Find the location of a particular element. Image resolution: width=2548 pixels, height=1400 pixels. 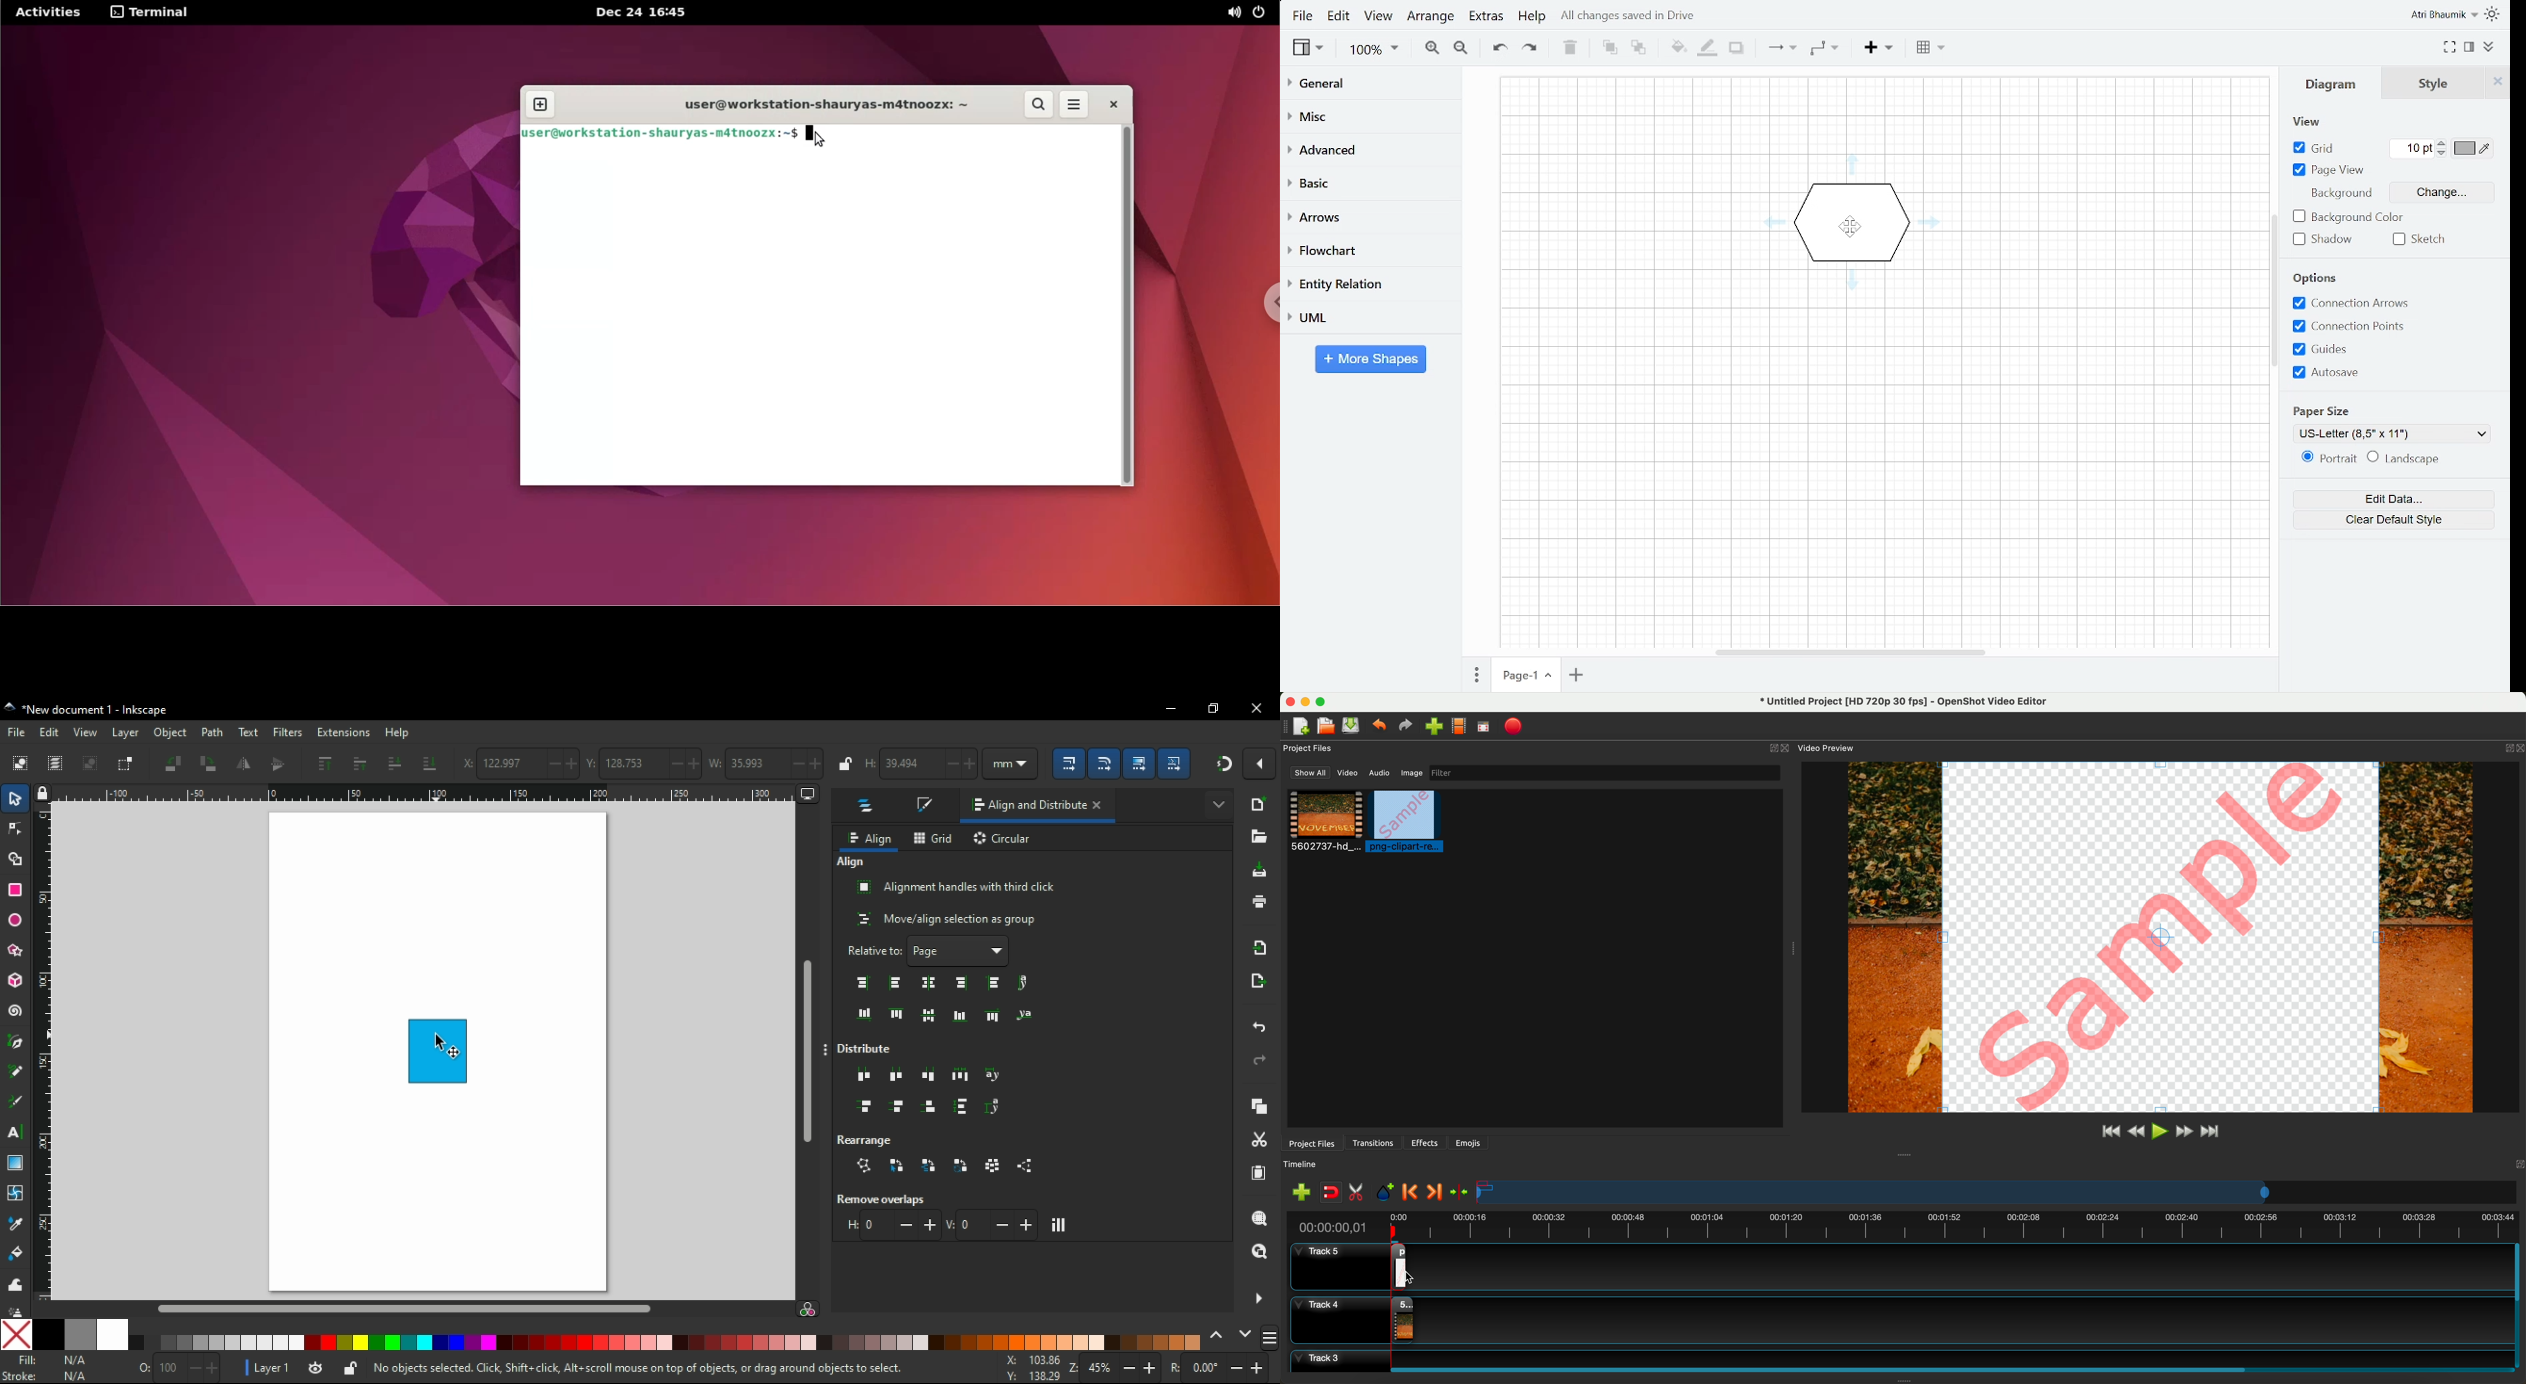

object rotate 90 is located at coordinates (211, 764).